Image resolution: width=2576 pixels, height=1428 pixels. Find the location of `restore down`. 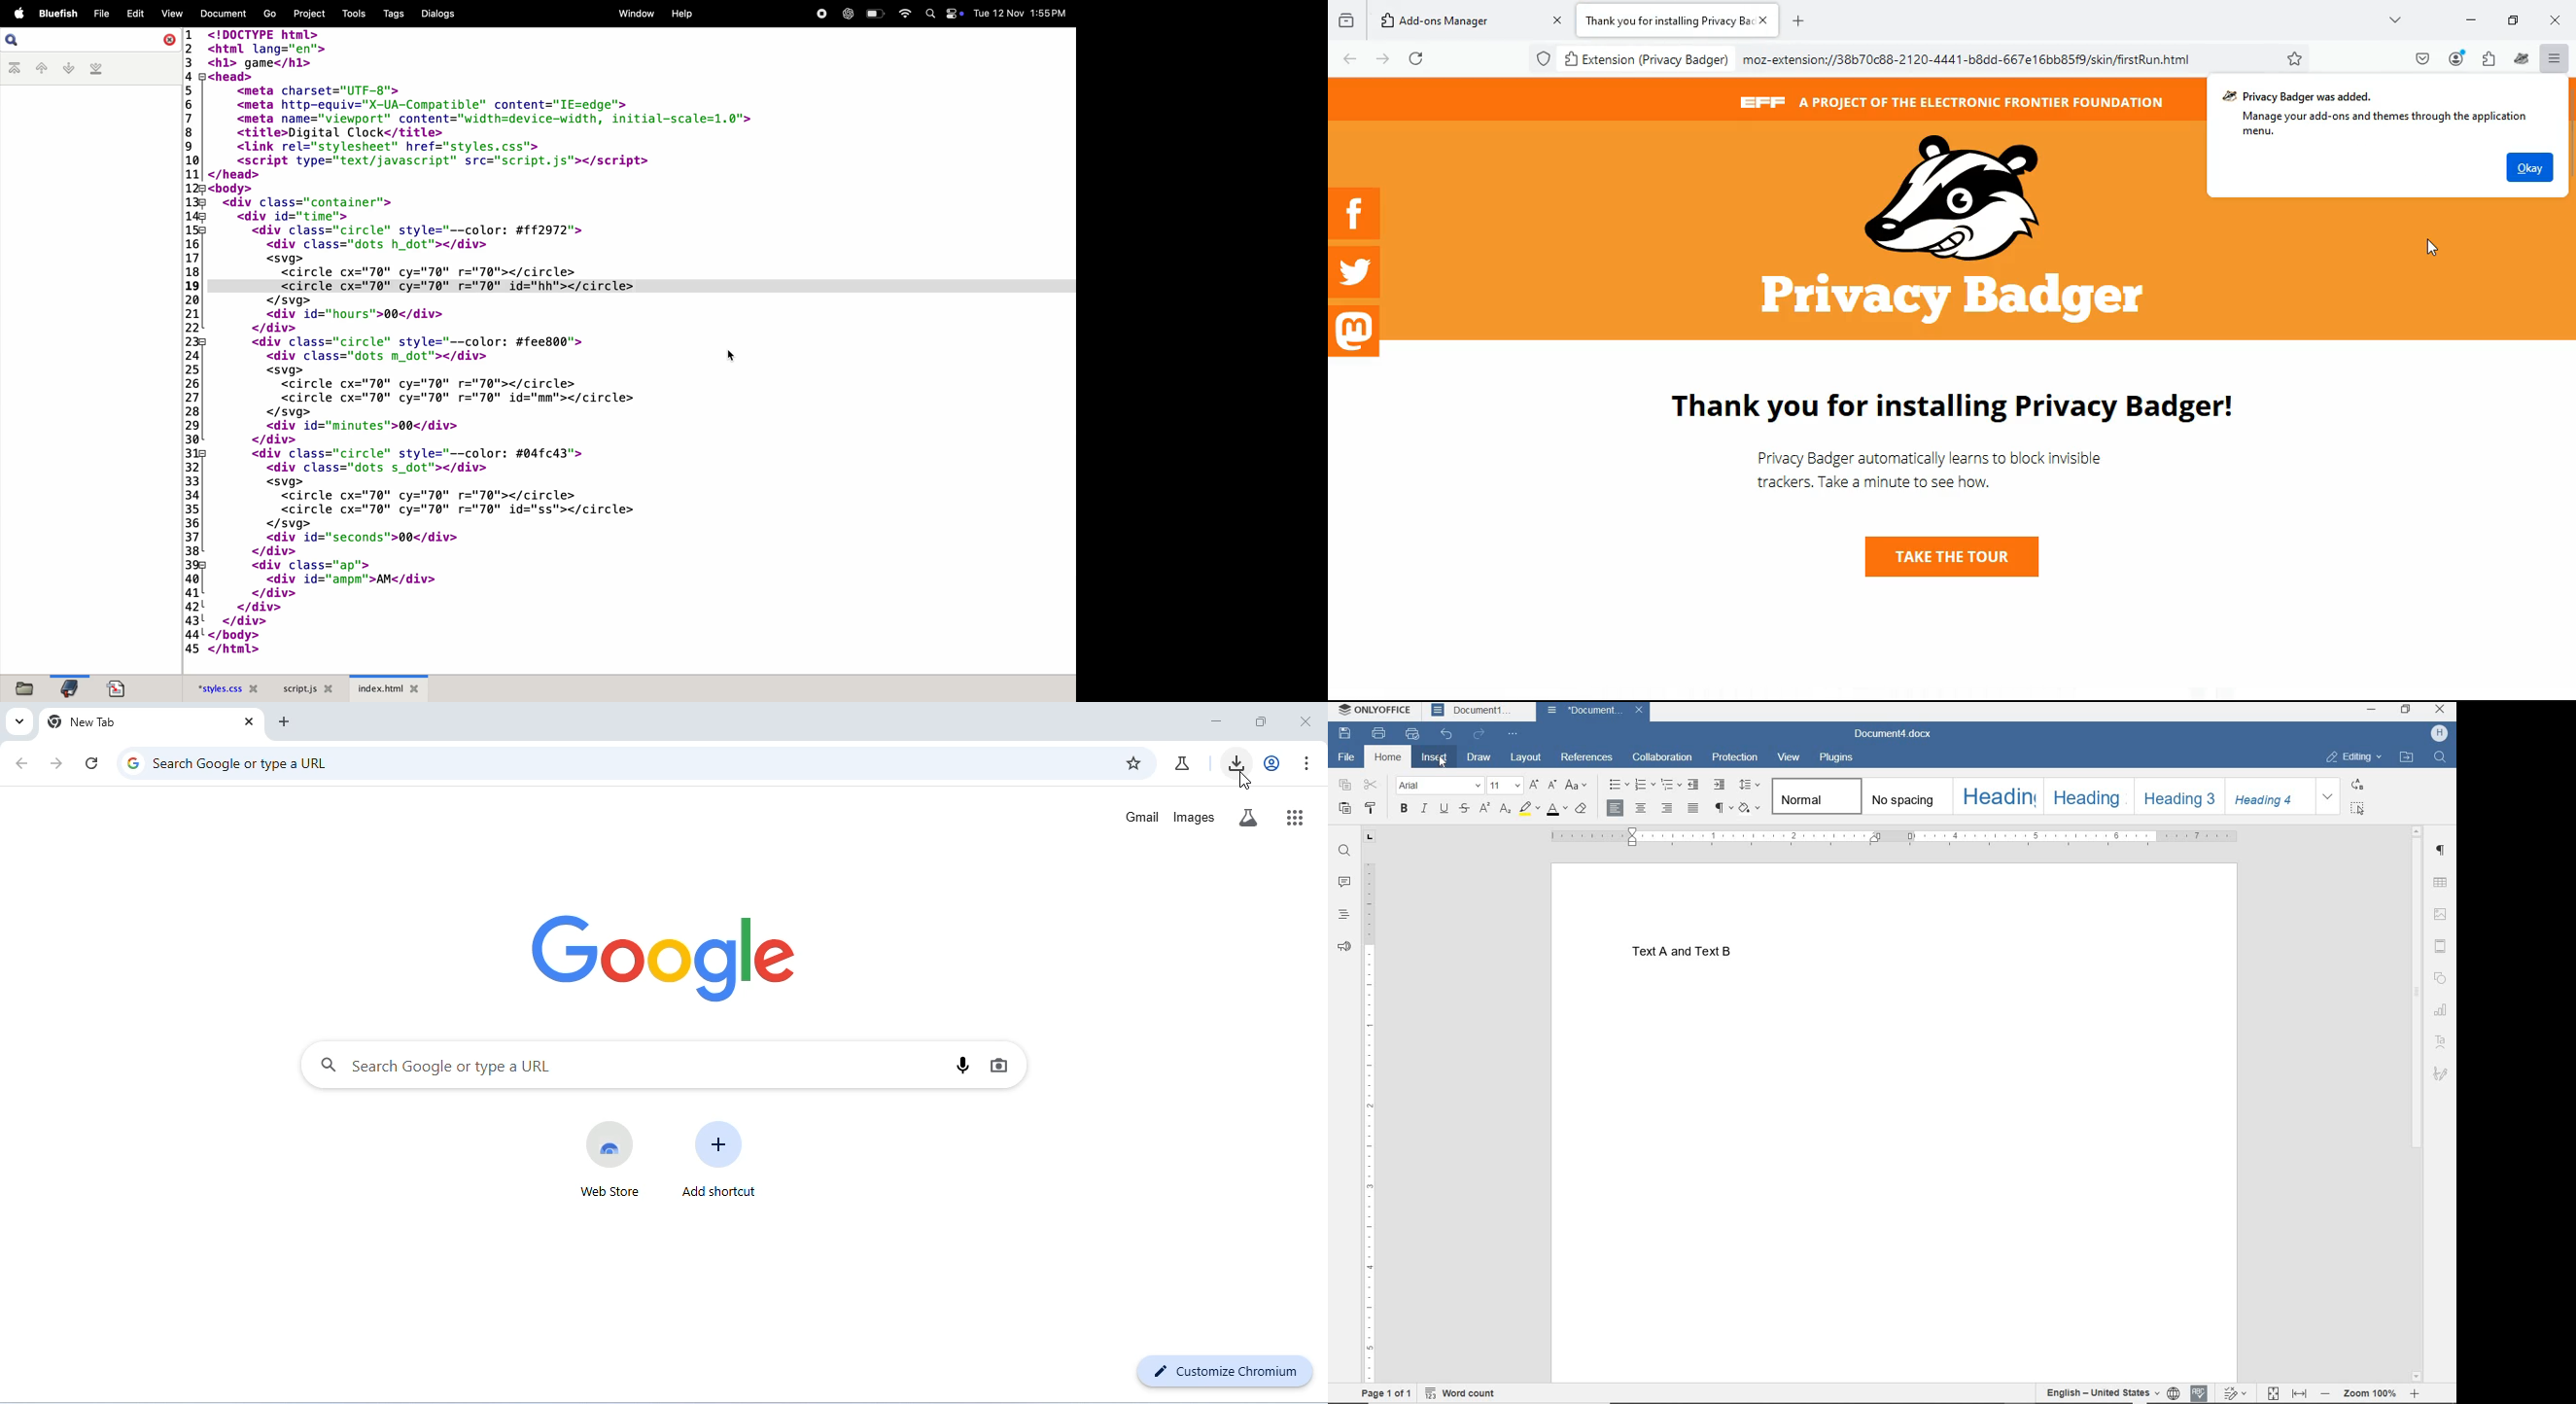

restore down is located at coordinates (2407, 710).